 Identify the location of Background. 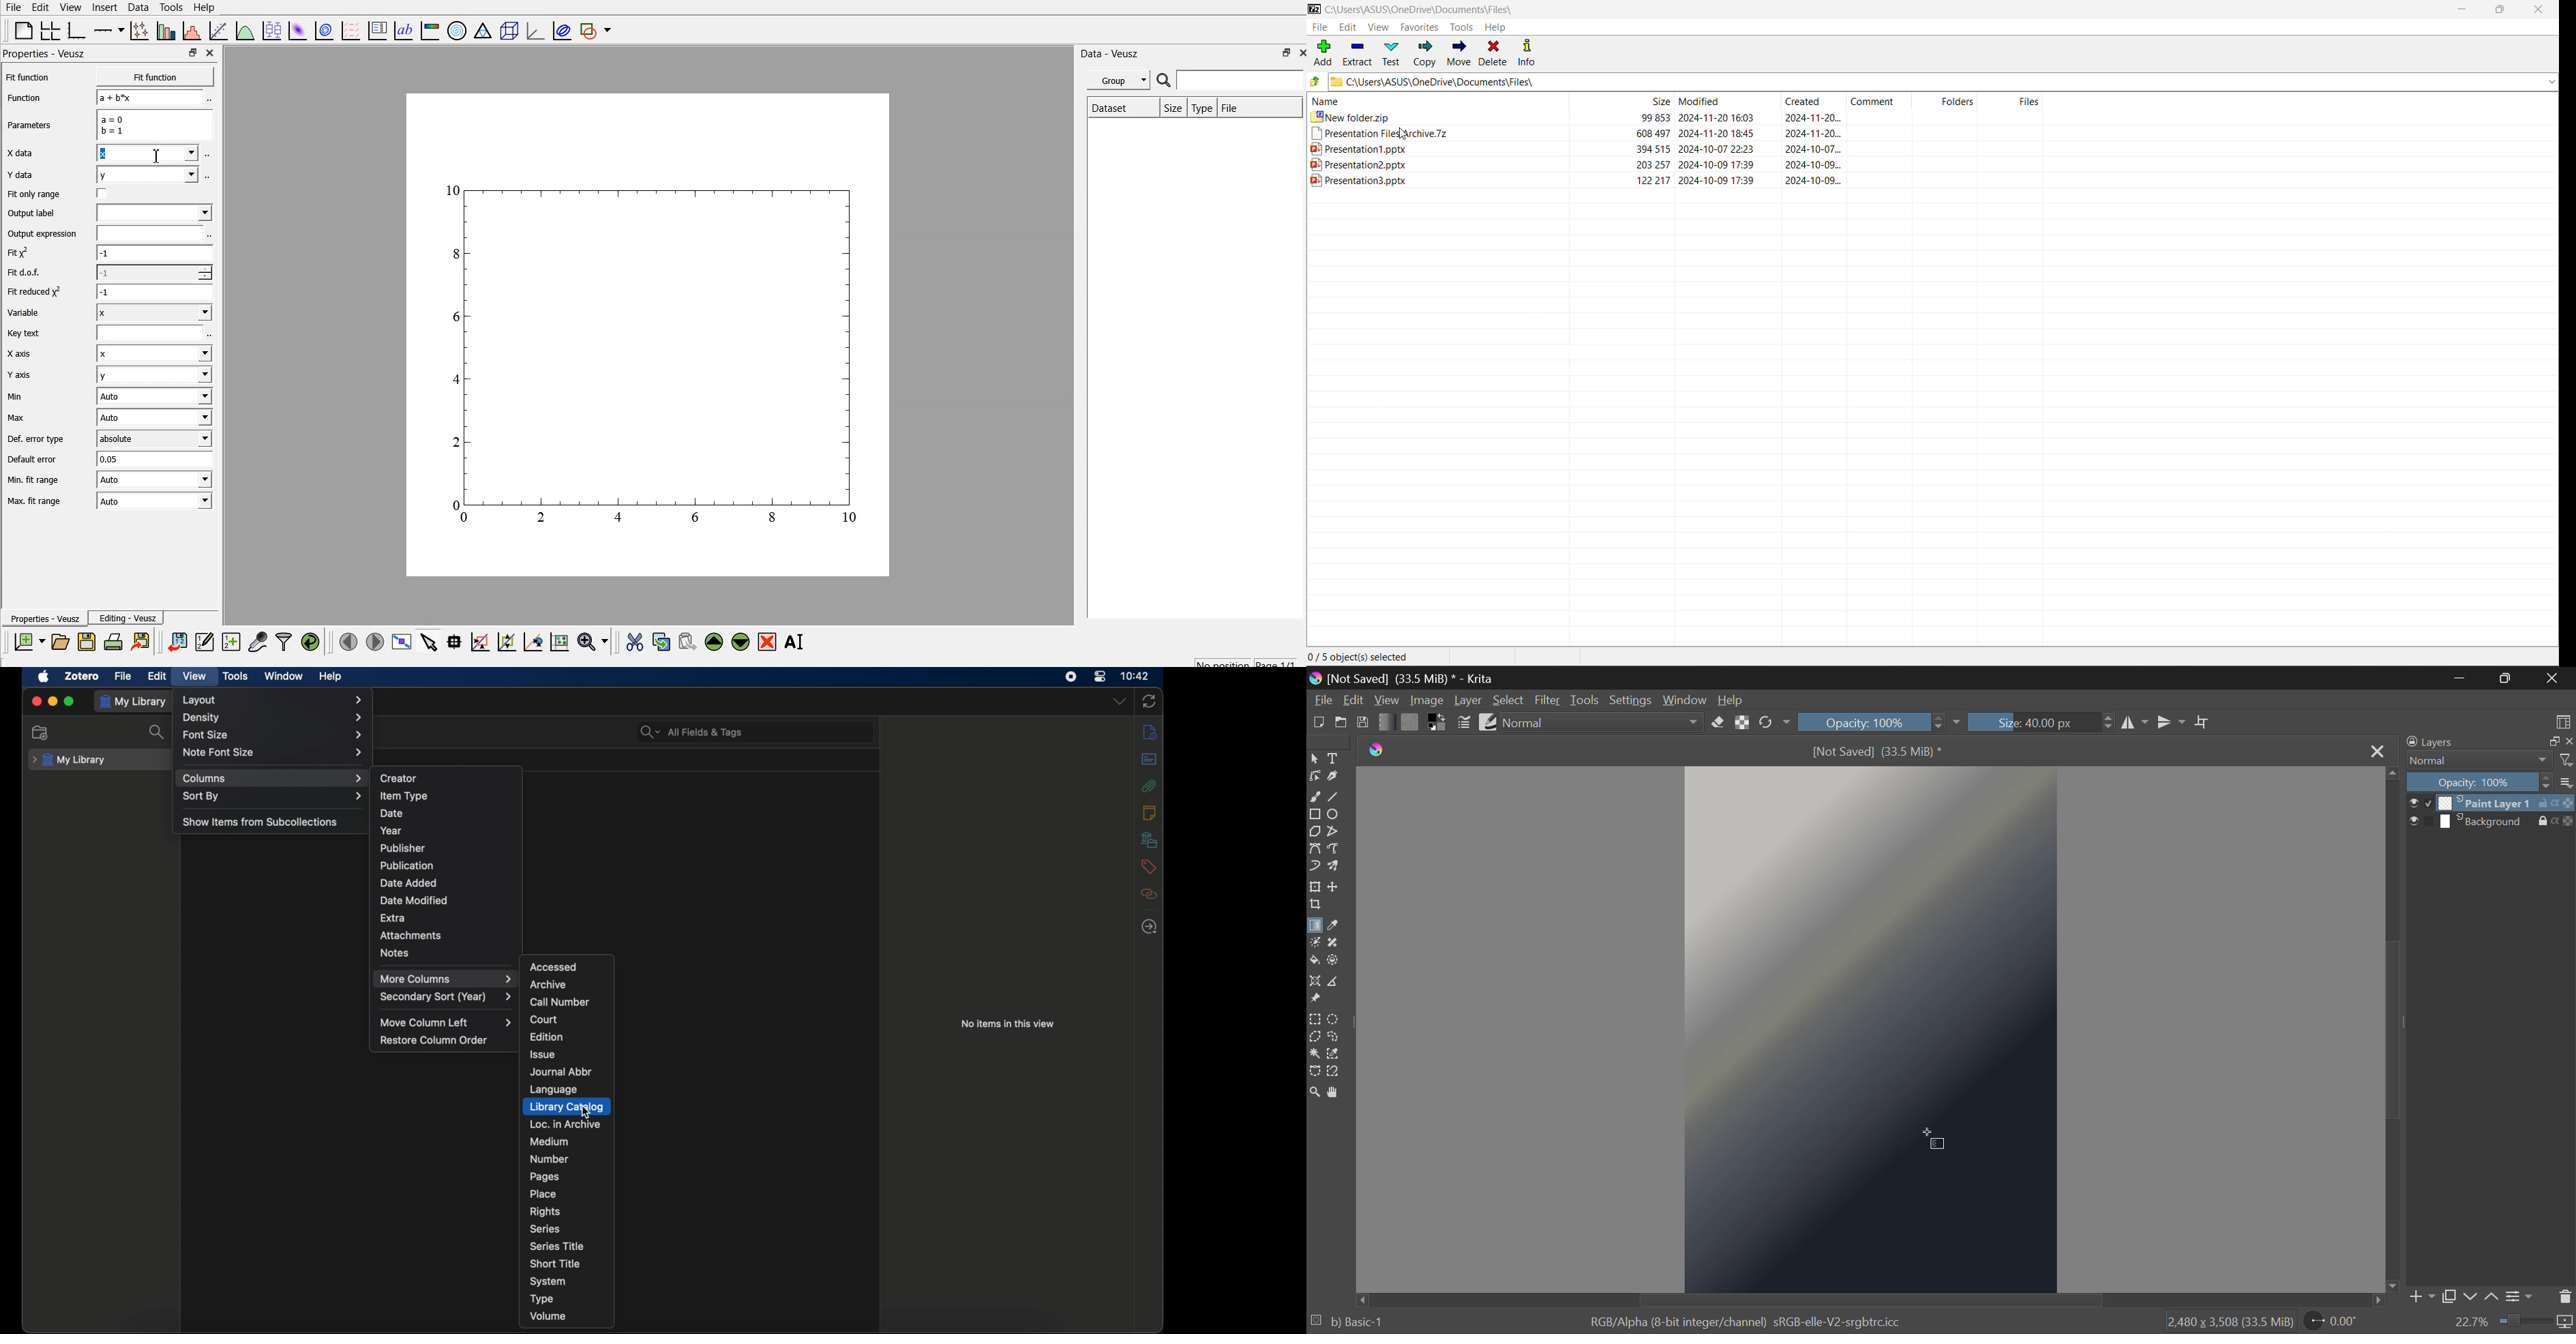
(2486, 821).